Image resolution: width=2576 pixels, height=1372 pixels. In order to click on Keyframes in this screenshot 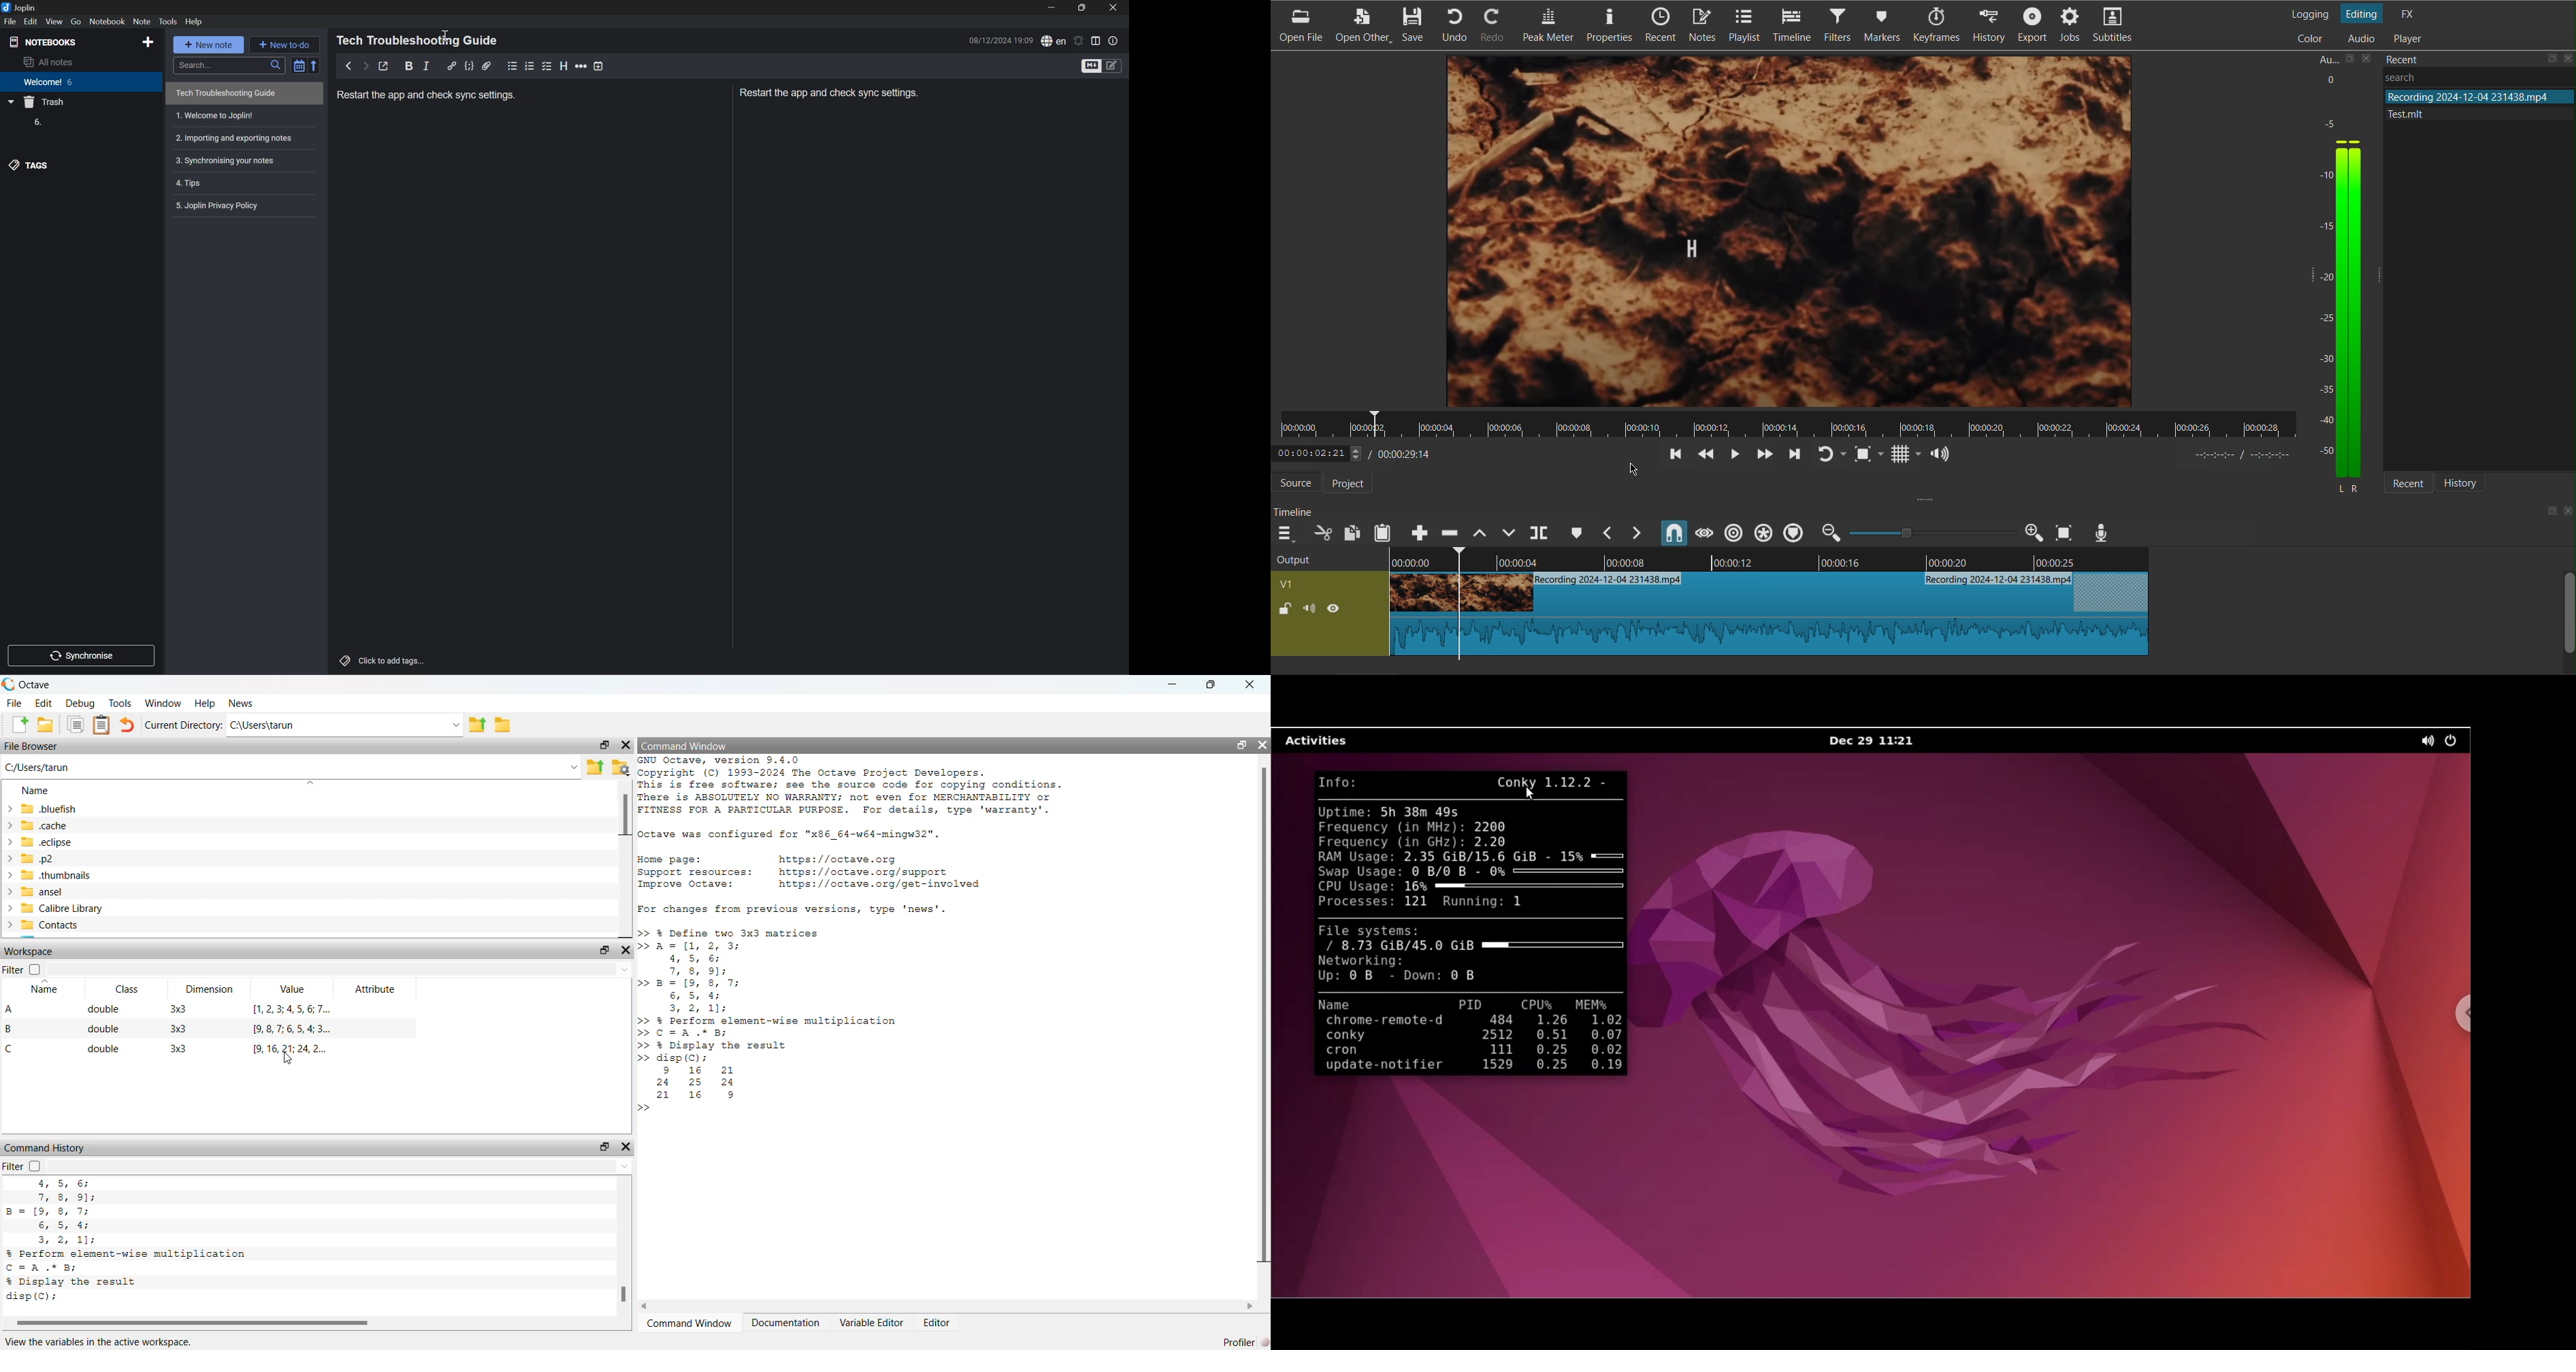, I will do `click(1935, 28)`.